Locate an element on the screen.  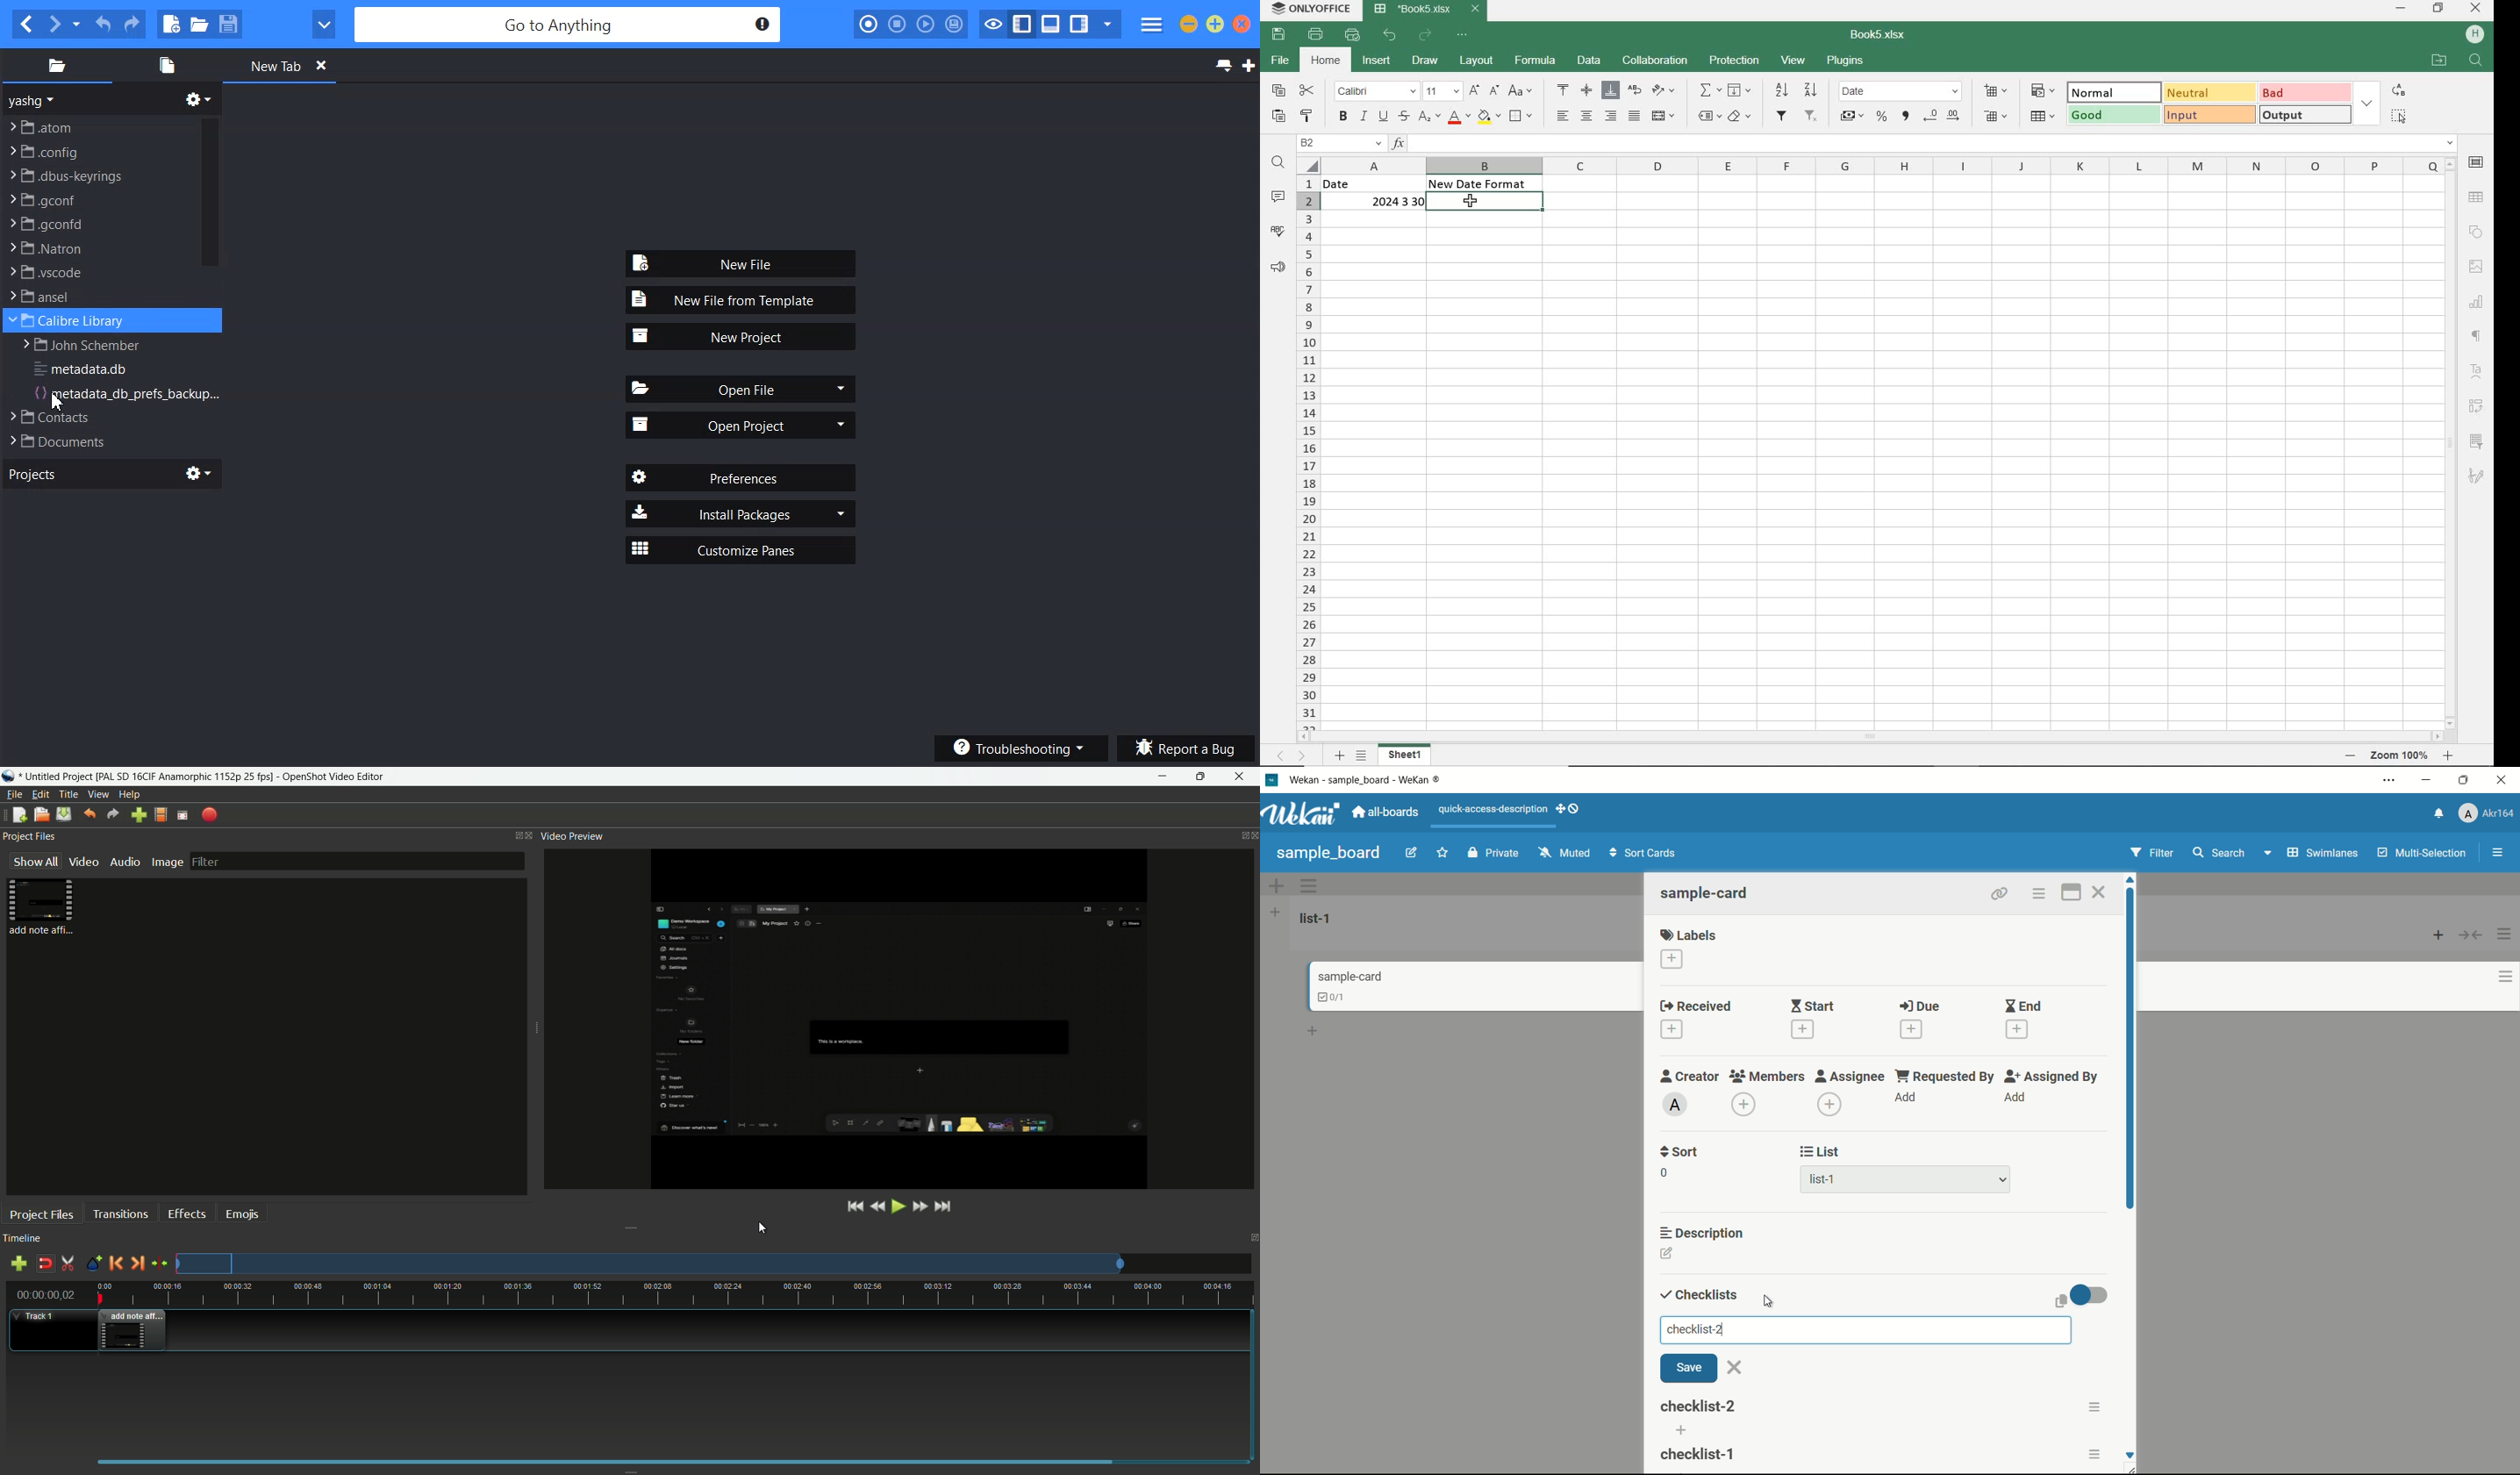
undo is located at coordinates (87, 815).